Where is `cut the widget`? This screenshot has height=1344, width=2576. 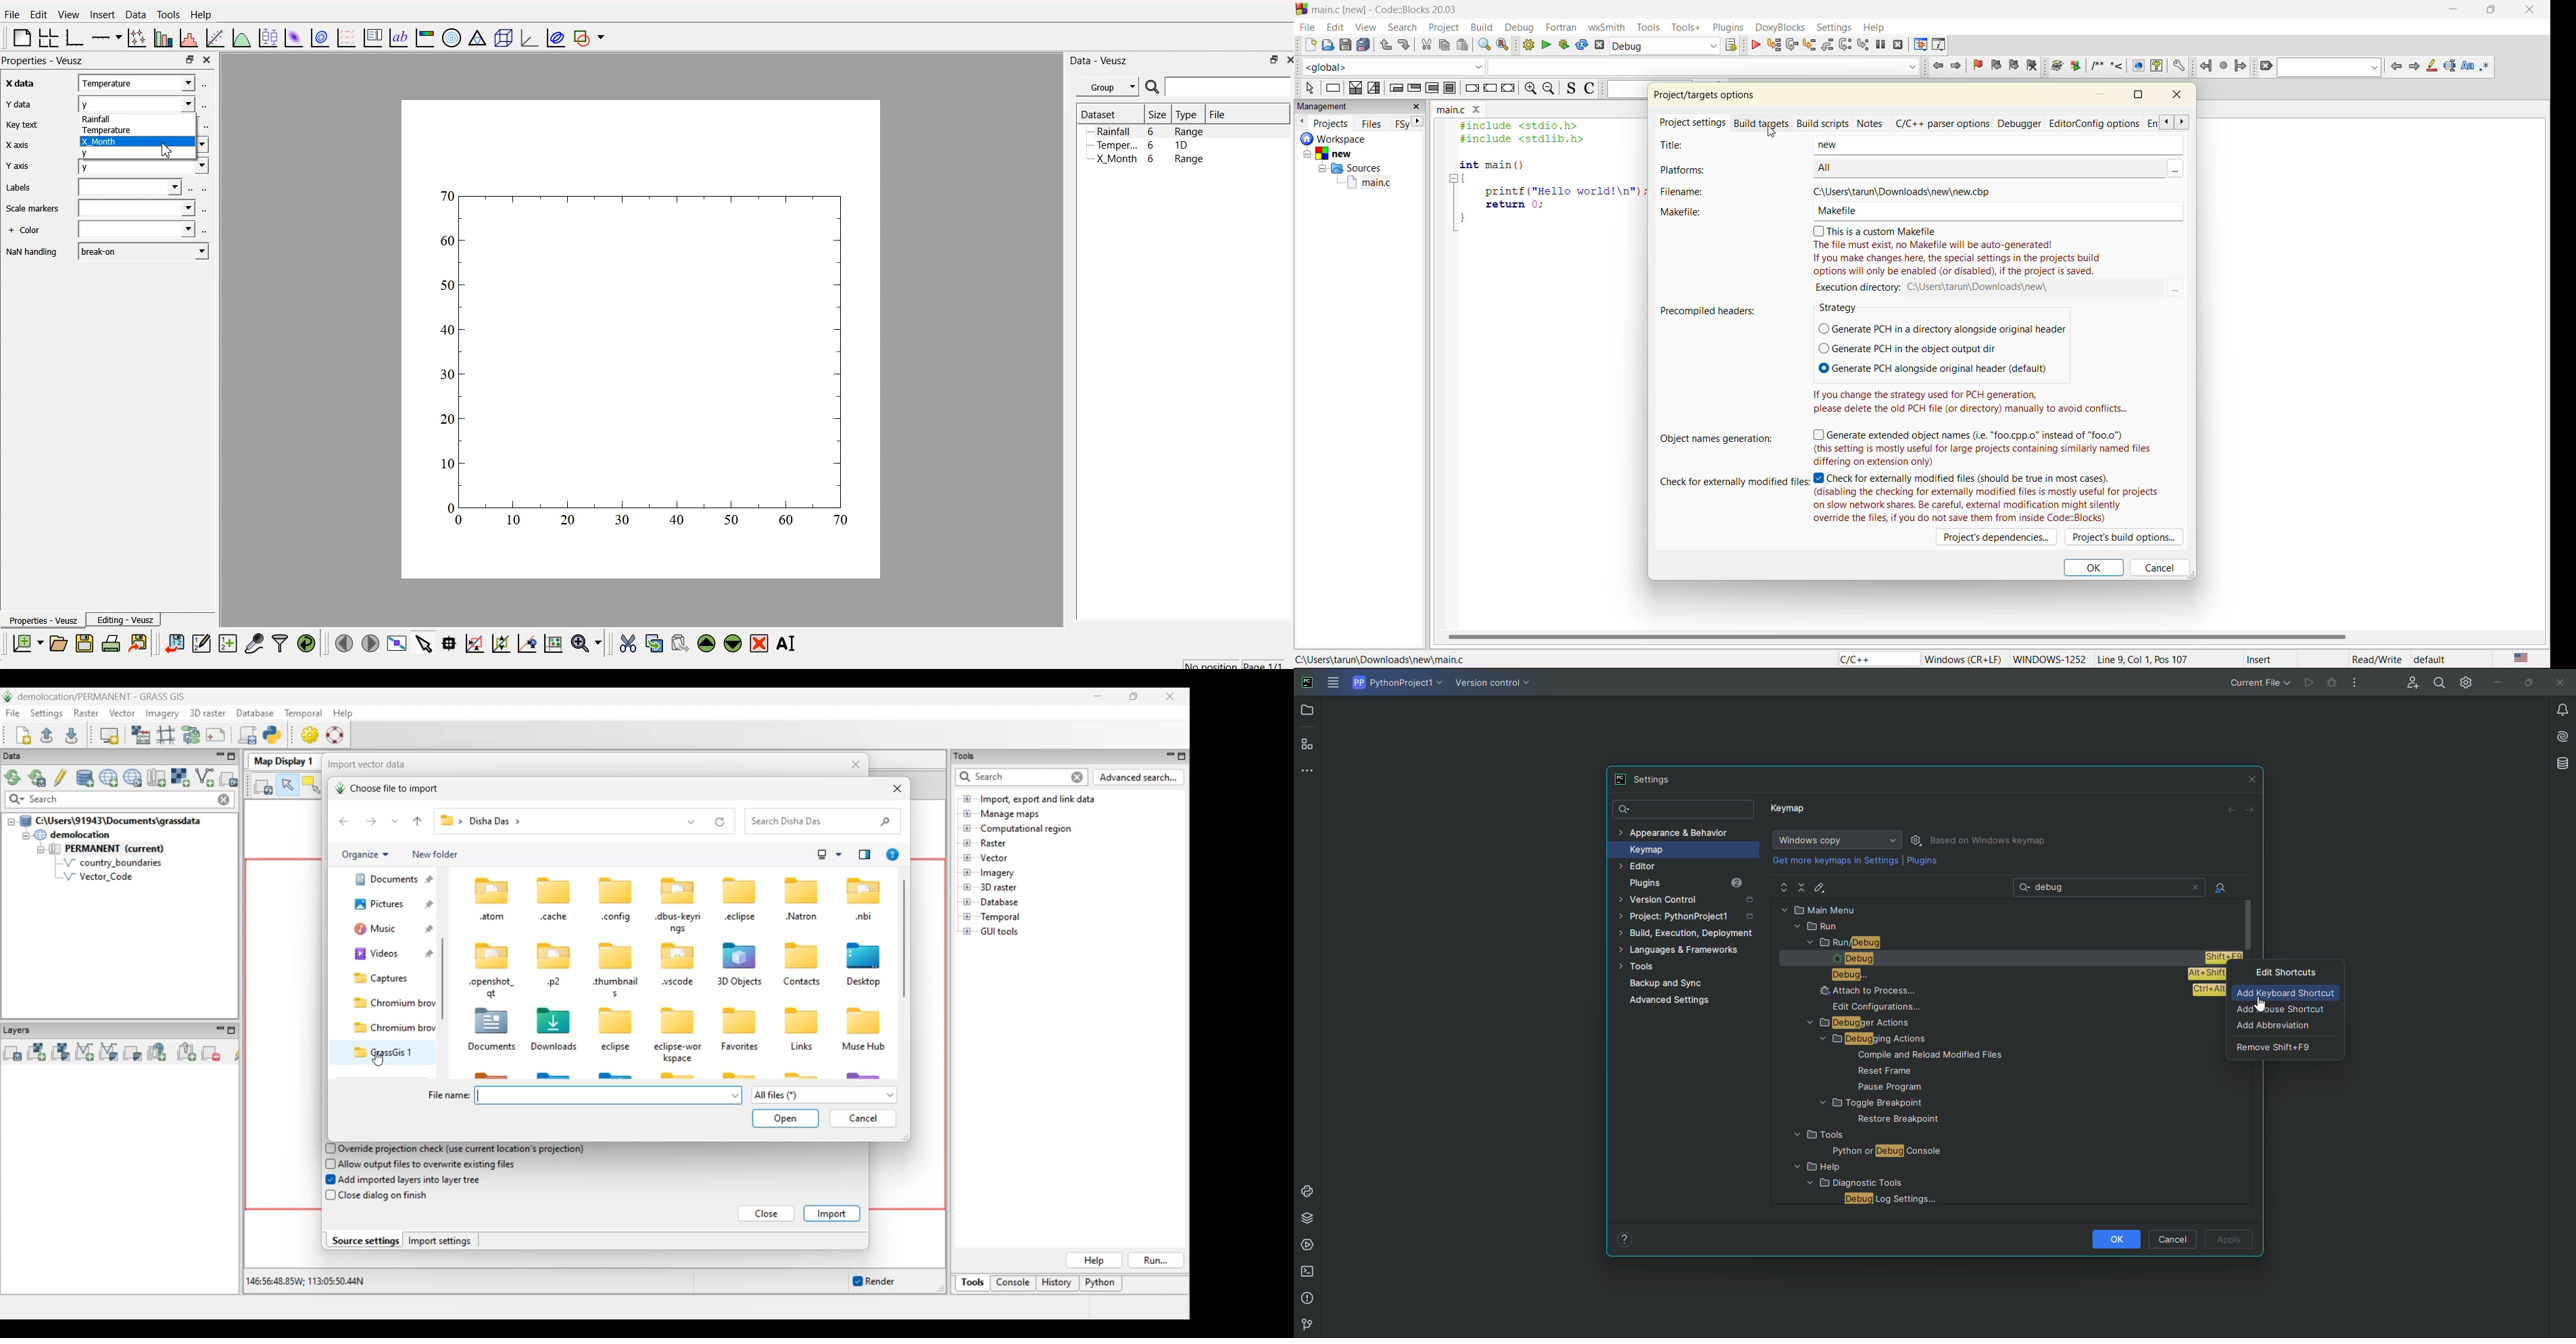
cut the widget is located at coordinates (627, 643).